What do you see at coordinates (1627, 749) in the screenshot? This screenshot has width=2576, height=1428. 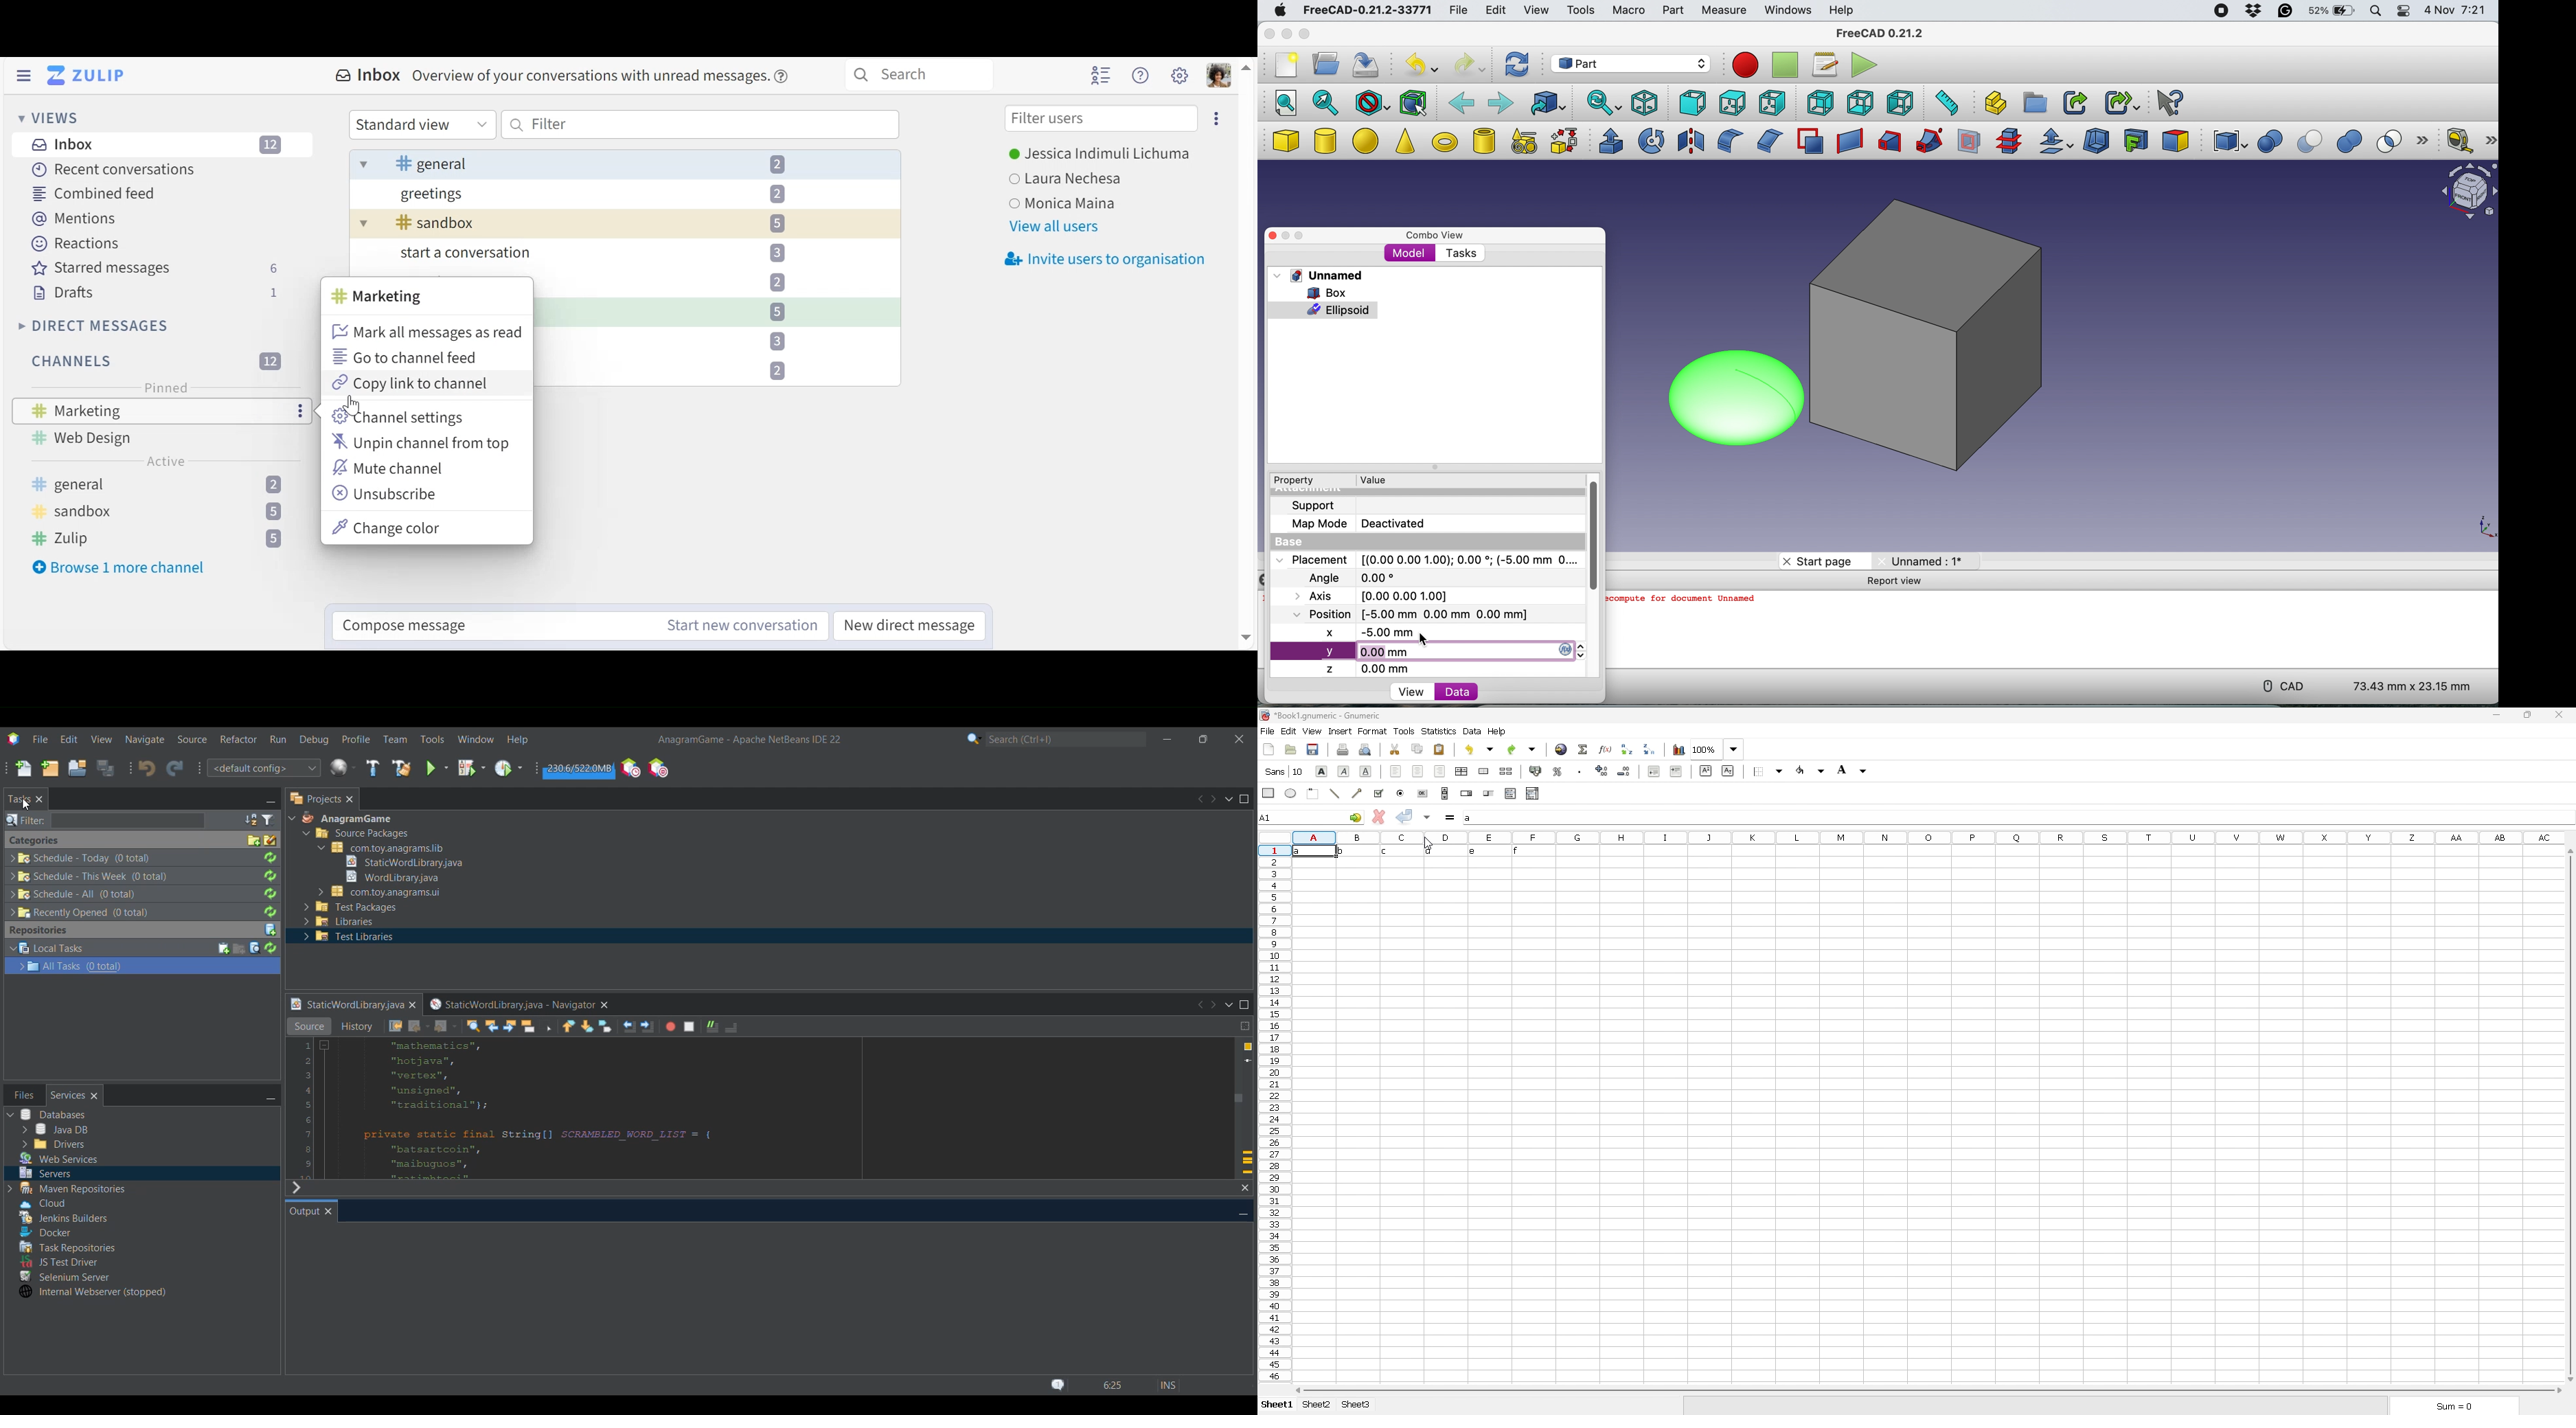 I see `sort ascending` at bounding box center [1627, 749].